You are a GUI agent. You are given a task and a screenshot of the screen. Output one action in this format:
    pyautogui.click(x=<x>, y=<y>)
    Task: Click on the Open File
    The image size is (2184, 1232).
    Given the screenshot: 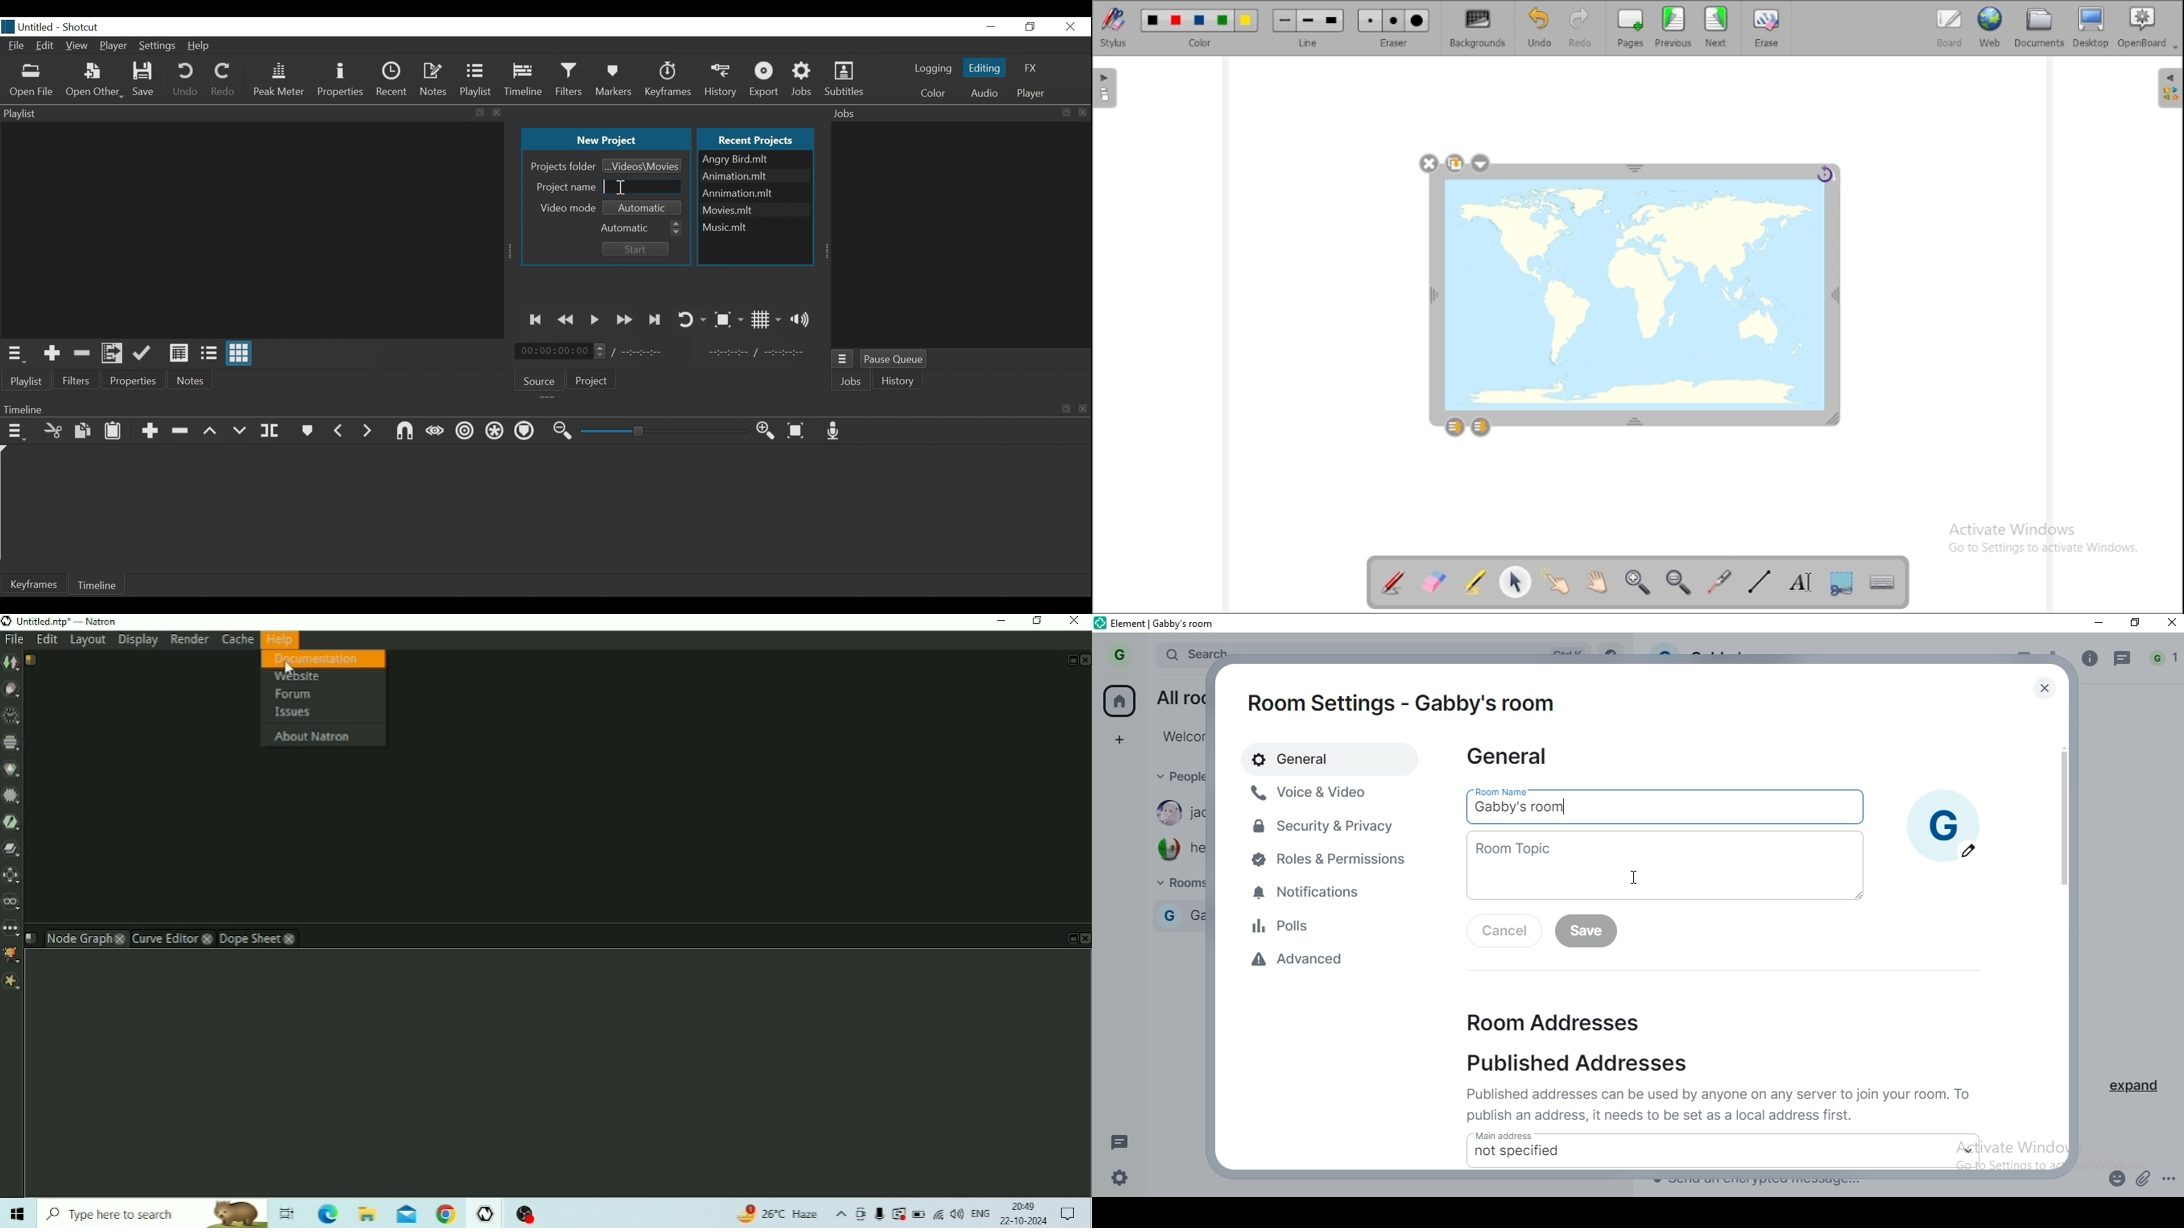 What is the action you would take?
    pyautogui.click(x=32, y=80)
    